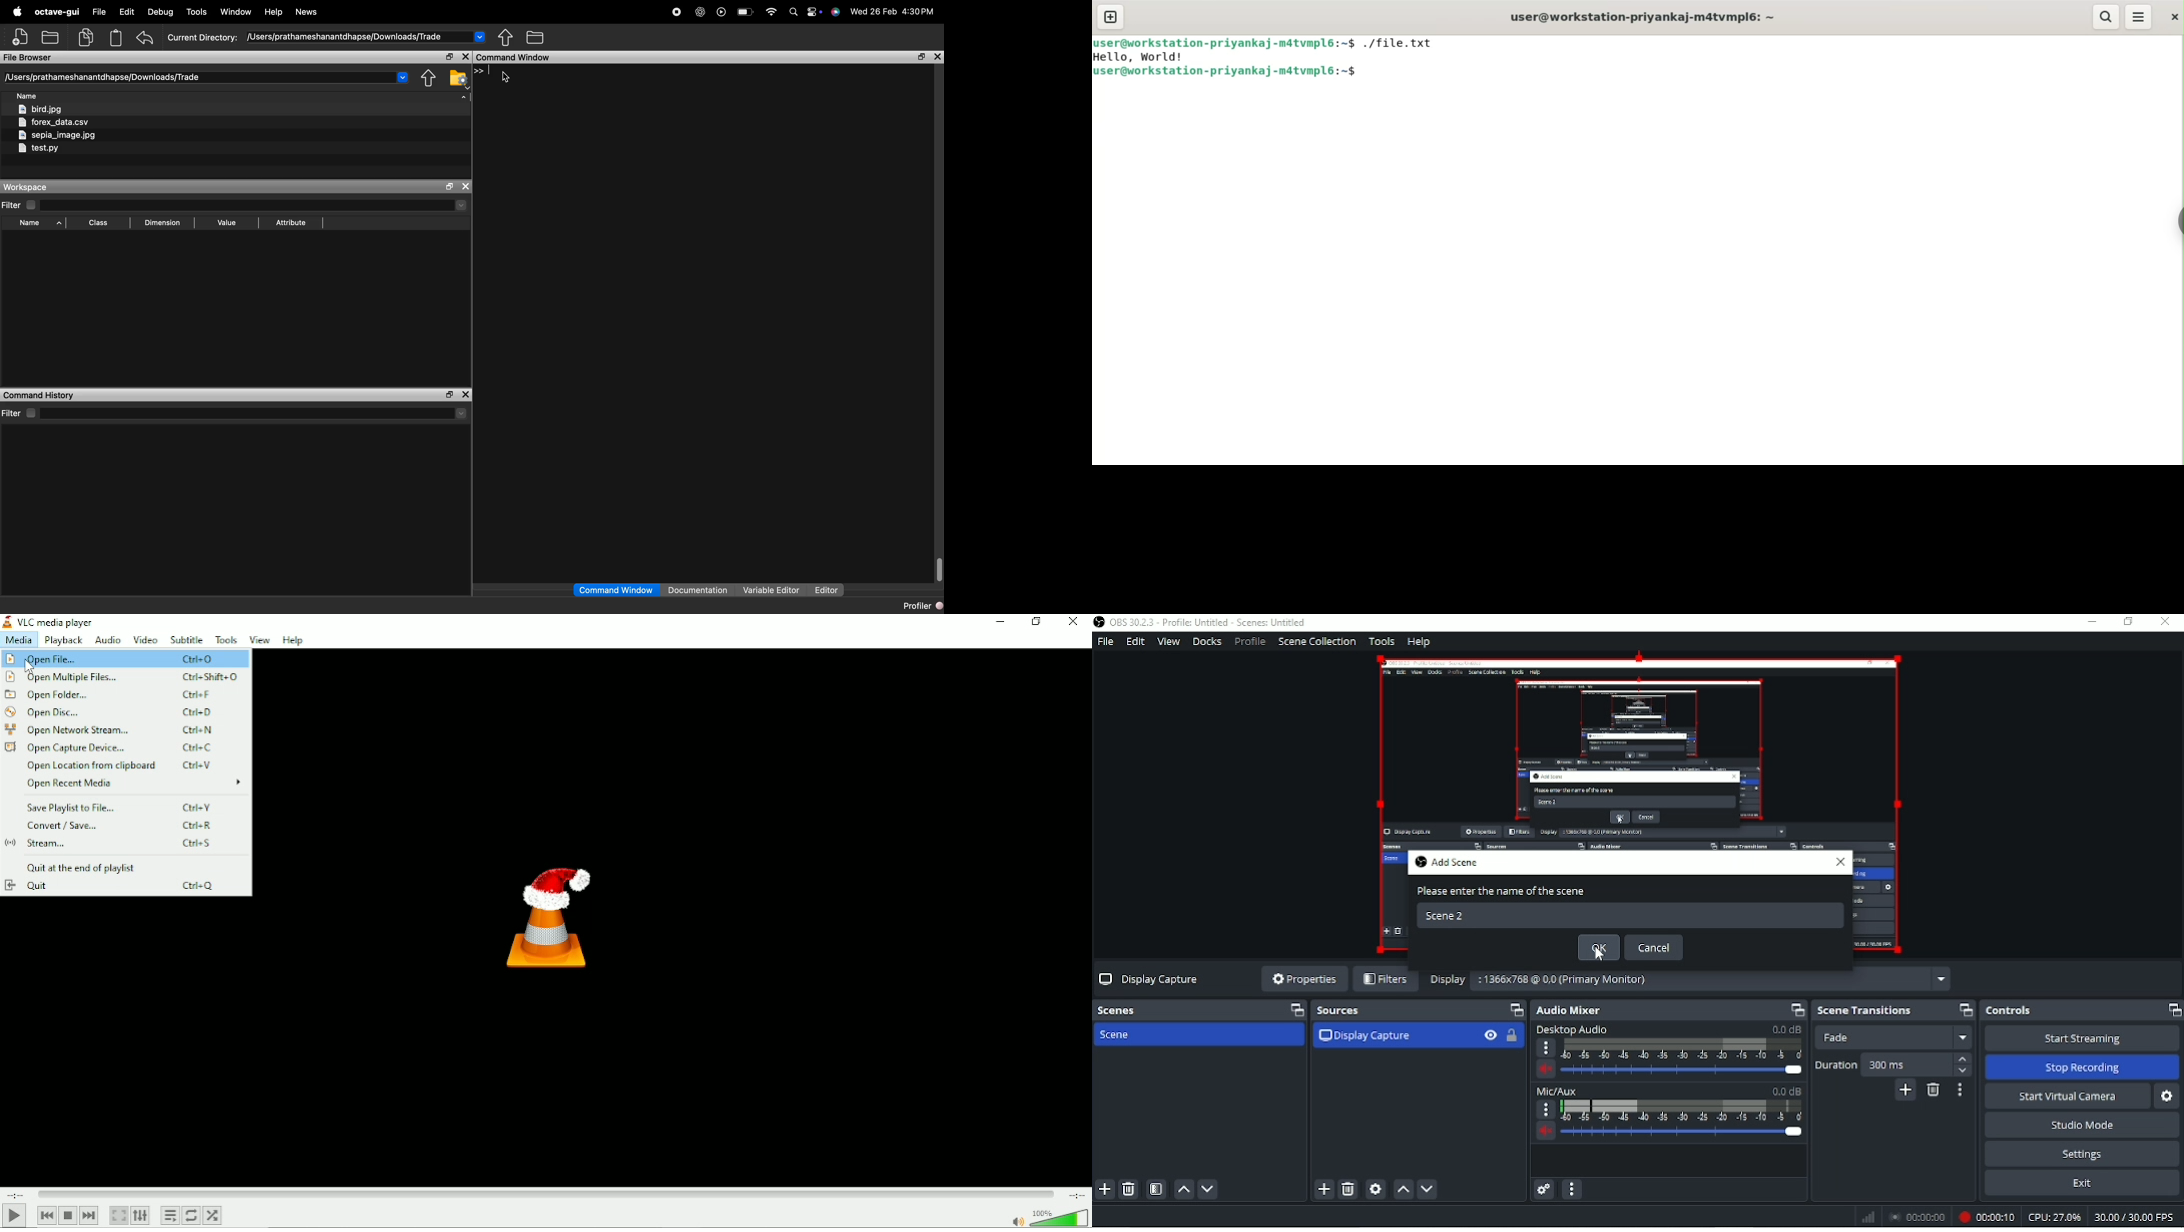 This screenshot has width=2184, height=1232. I want to click on Configure virtual camera, so click(2168, 1097).